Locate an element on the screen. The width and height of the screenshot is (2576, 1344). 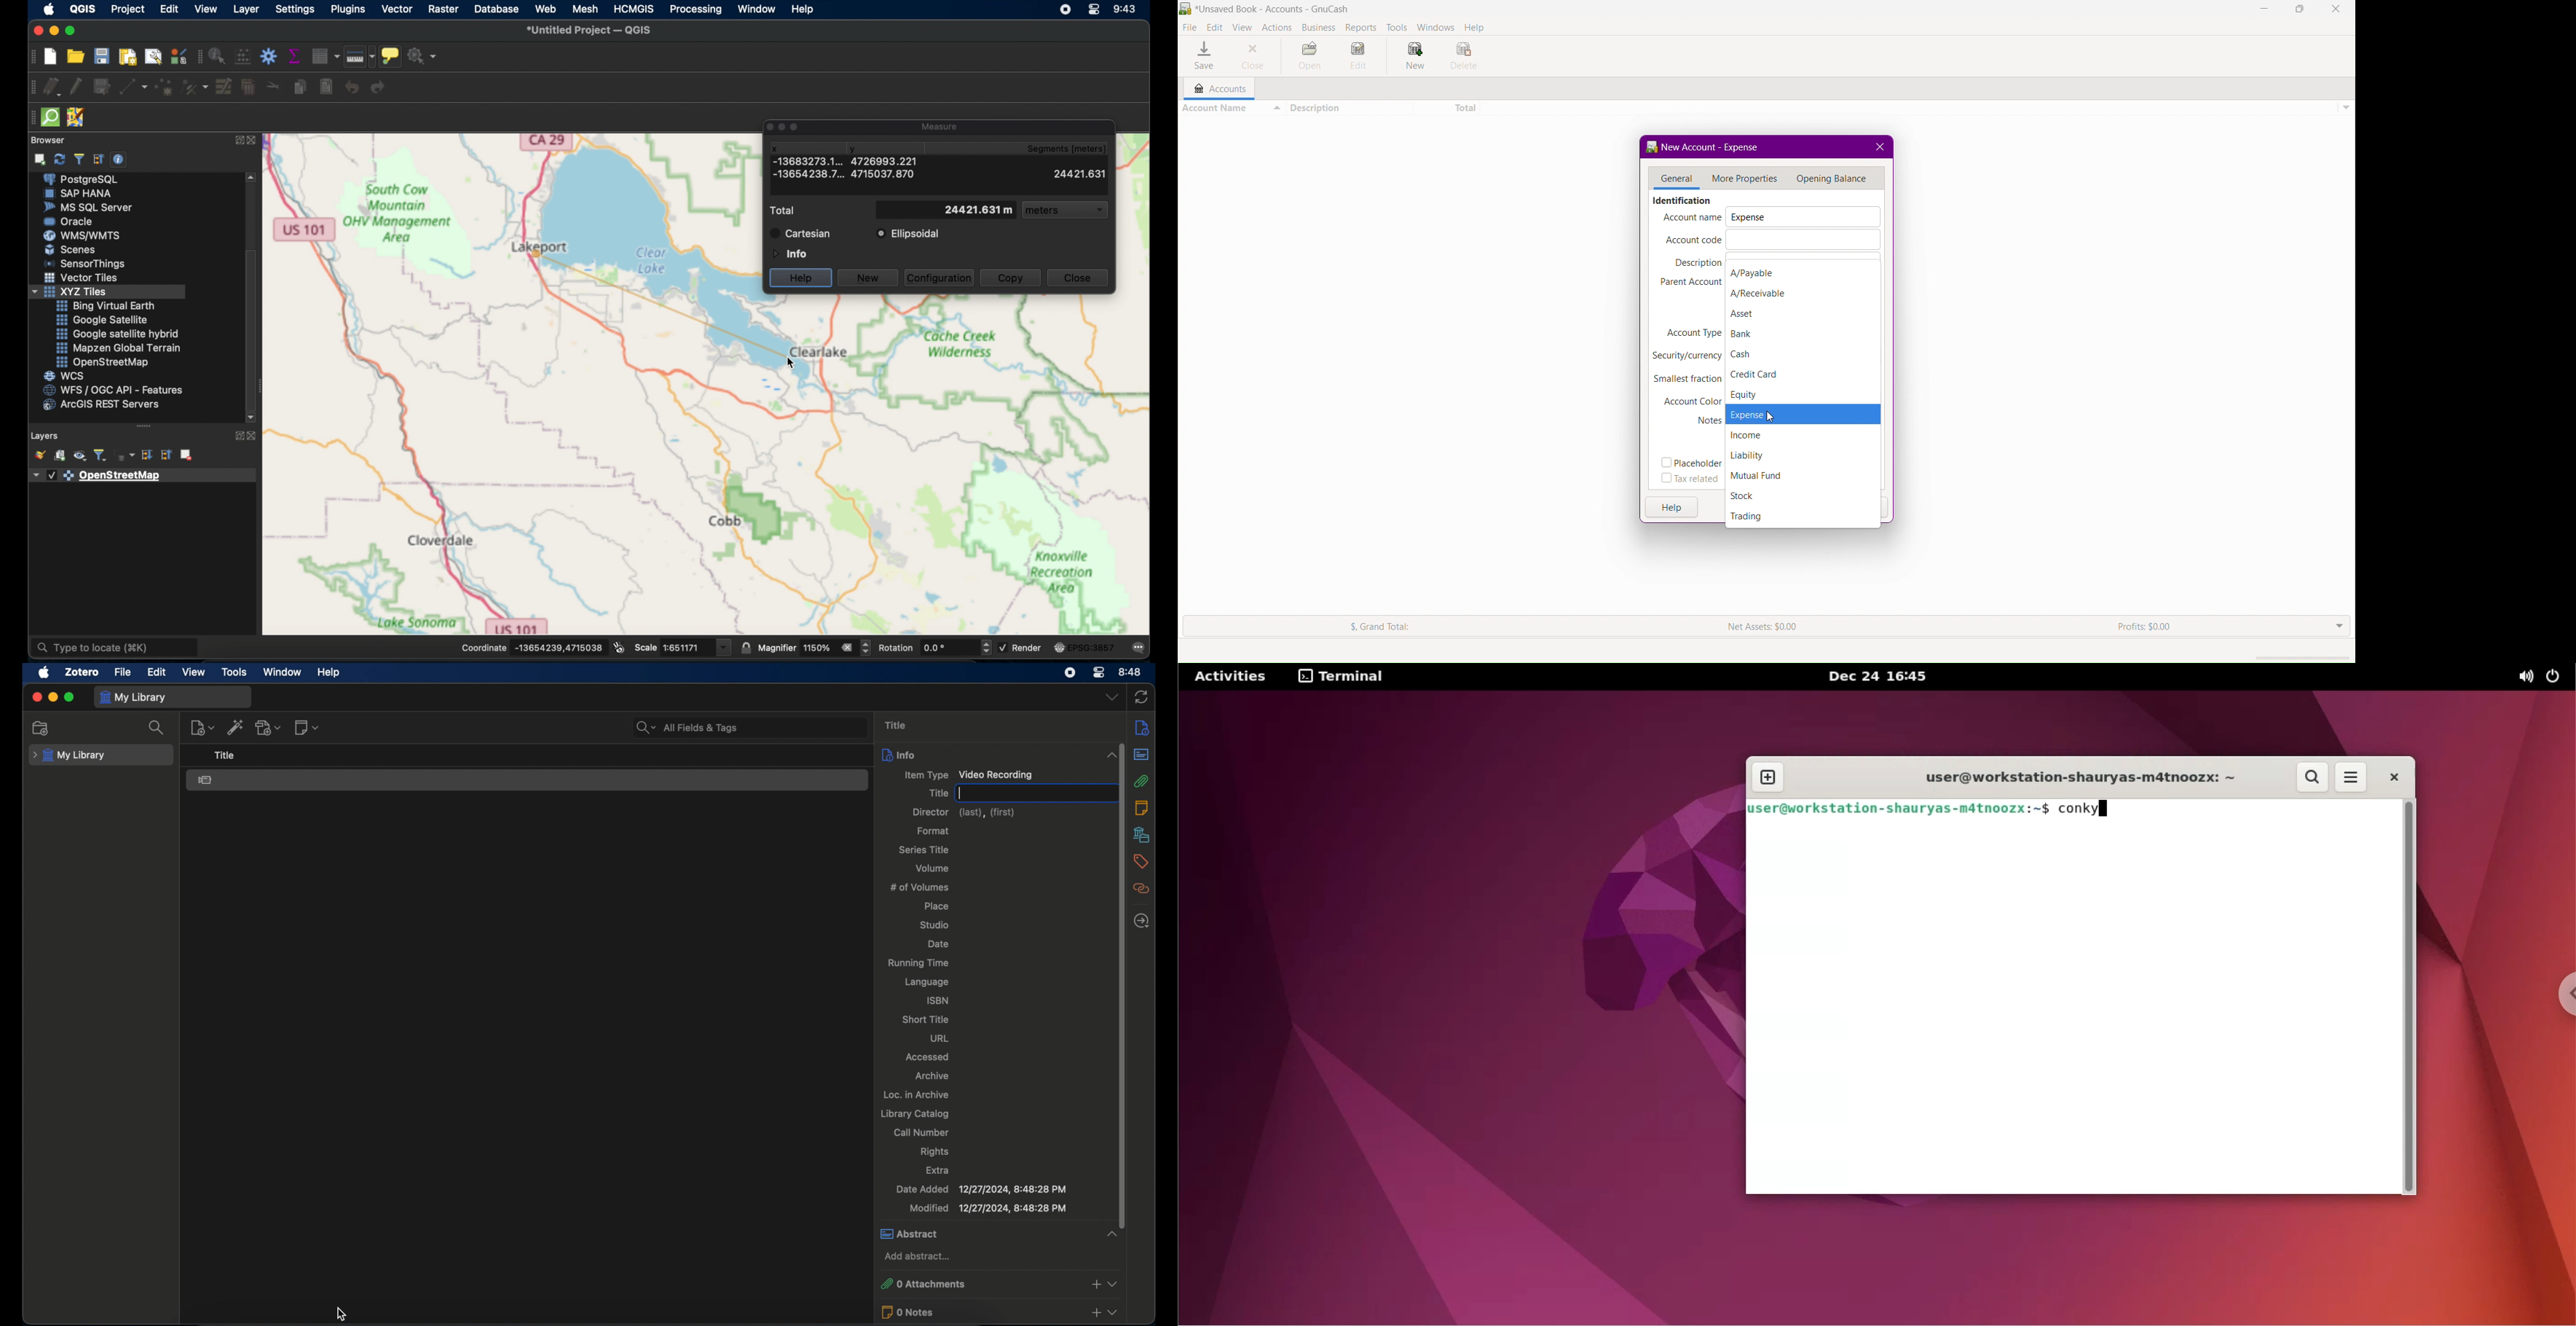
layer is located at coordinates (246, 9).